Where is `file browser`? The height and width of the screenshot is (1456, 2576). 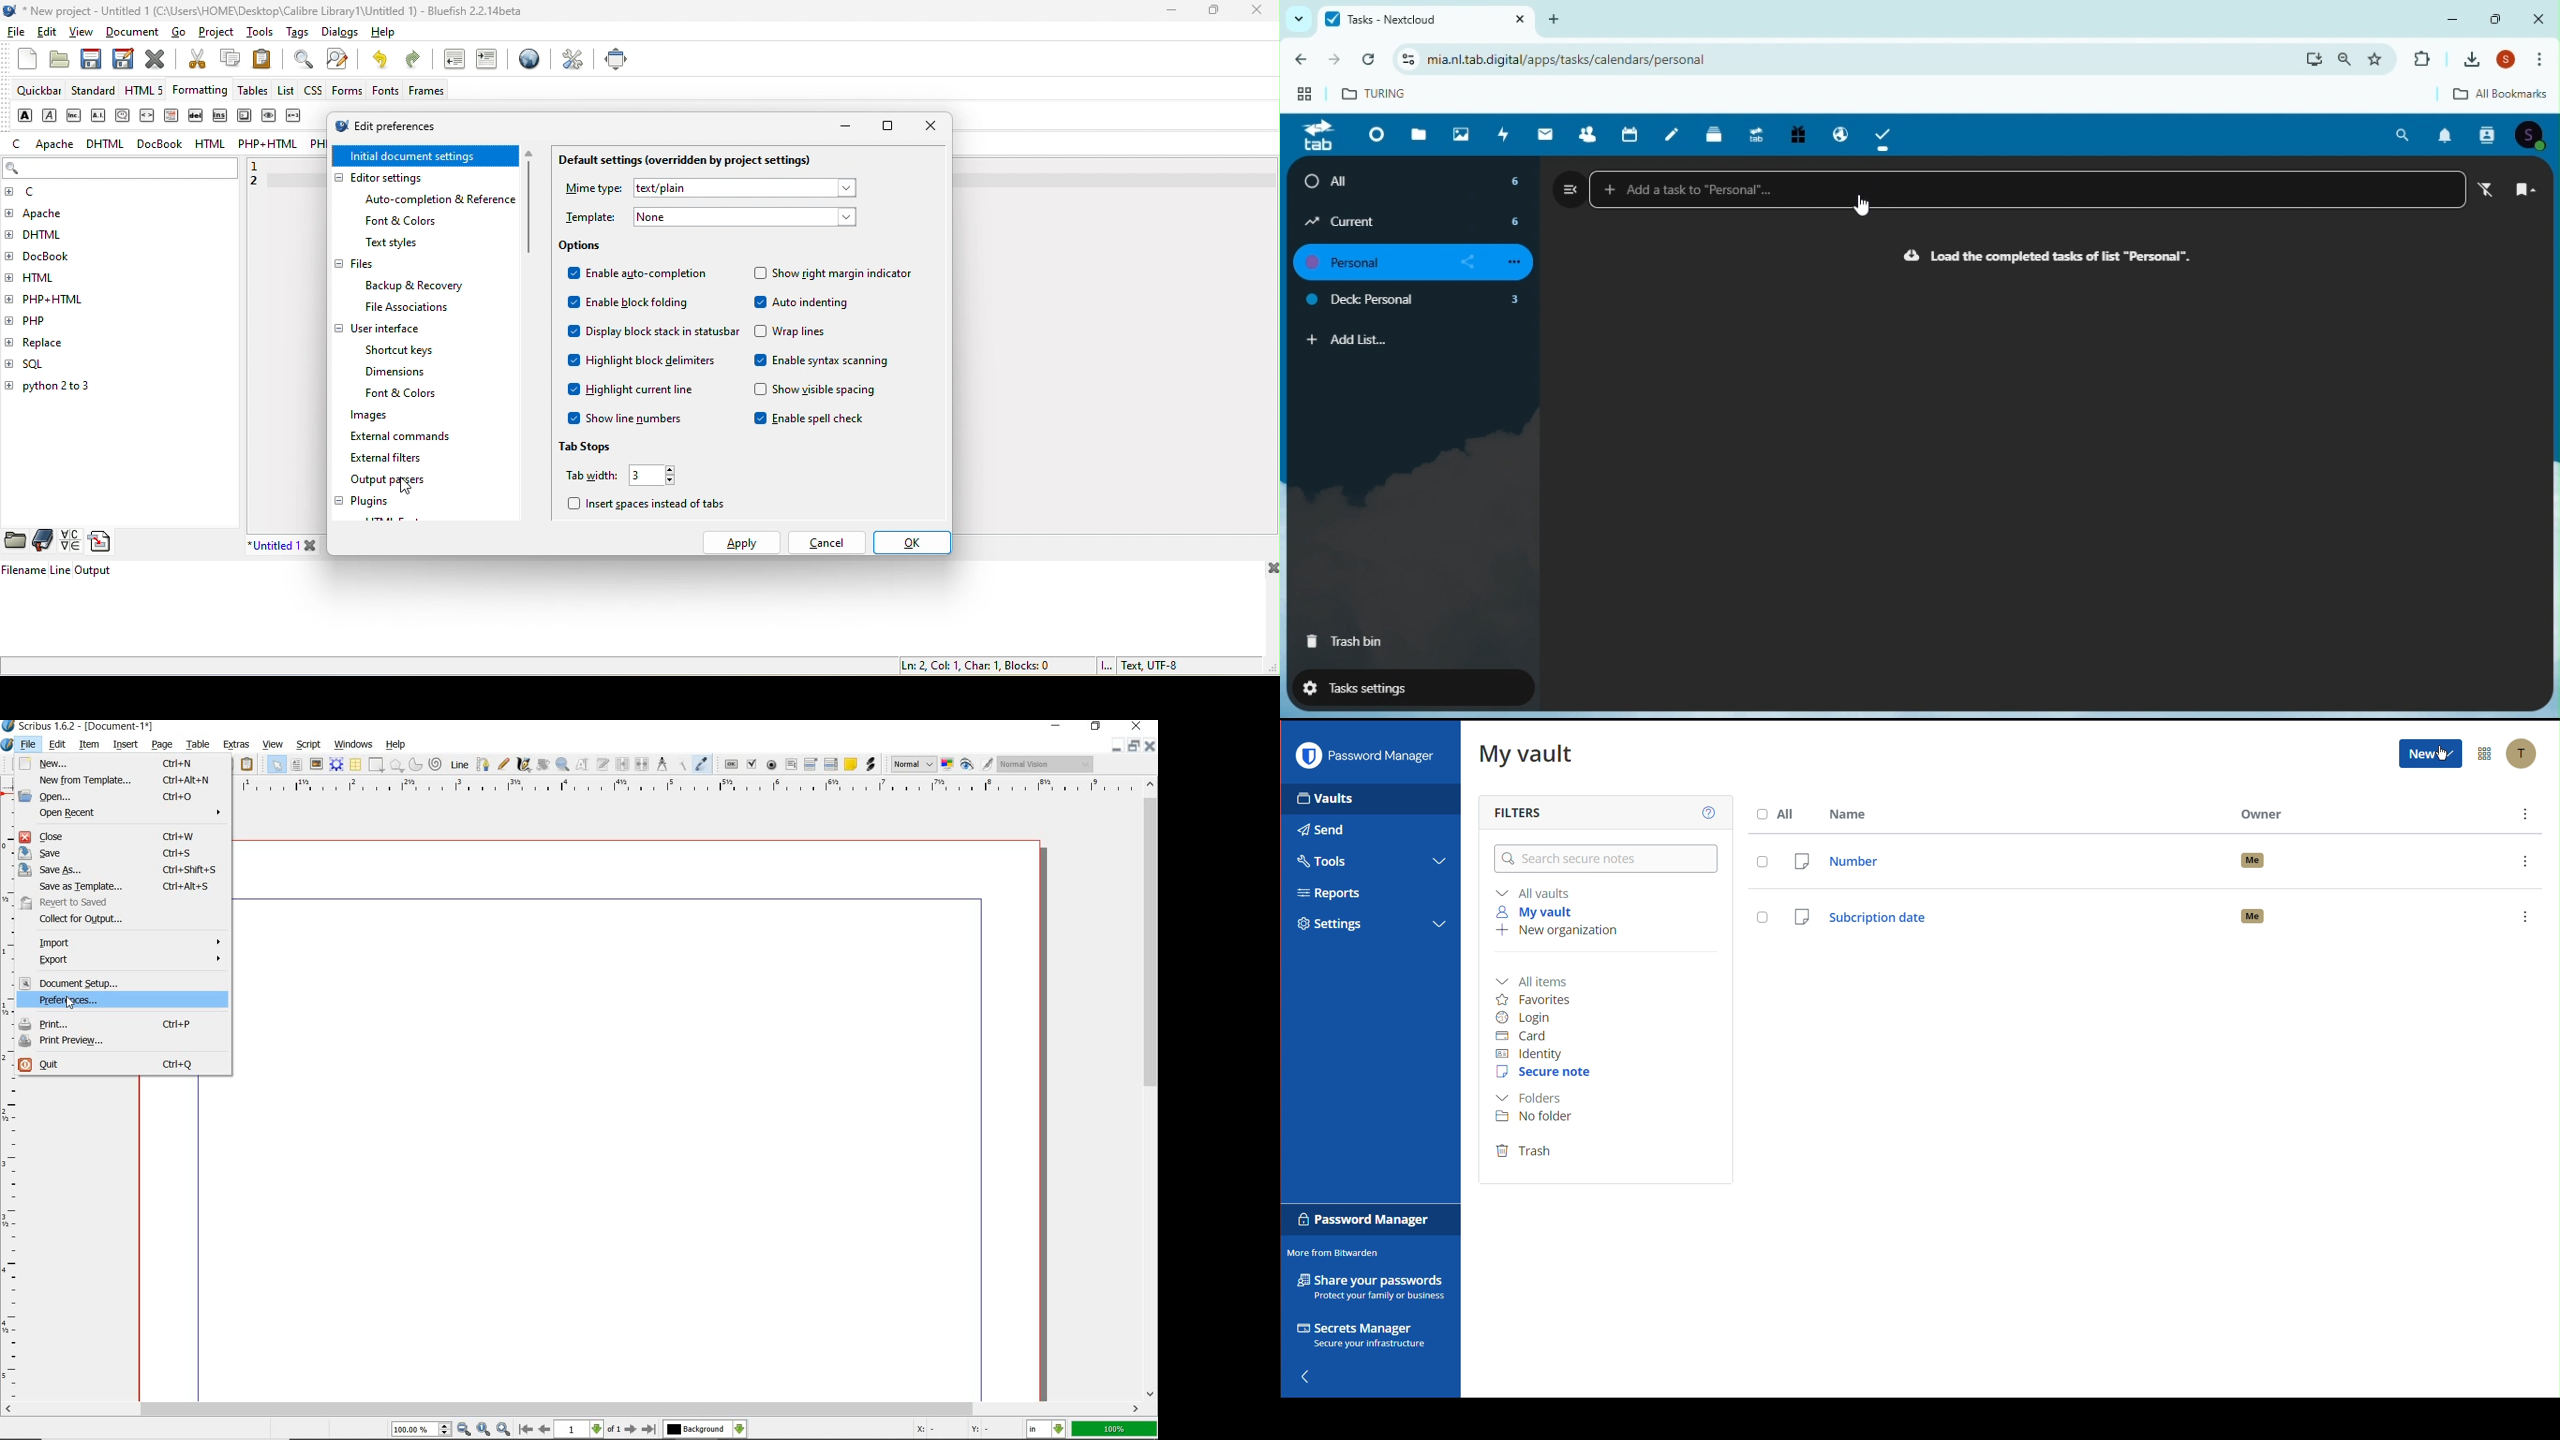
file browser is located at coordinates (16, 542).